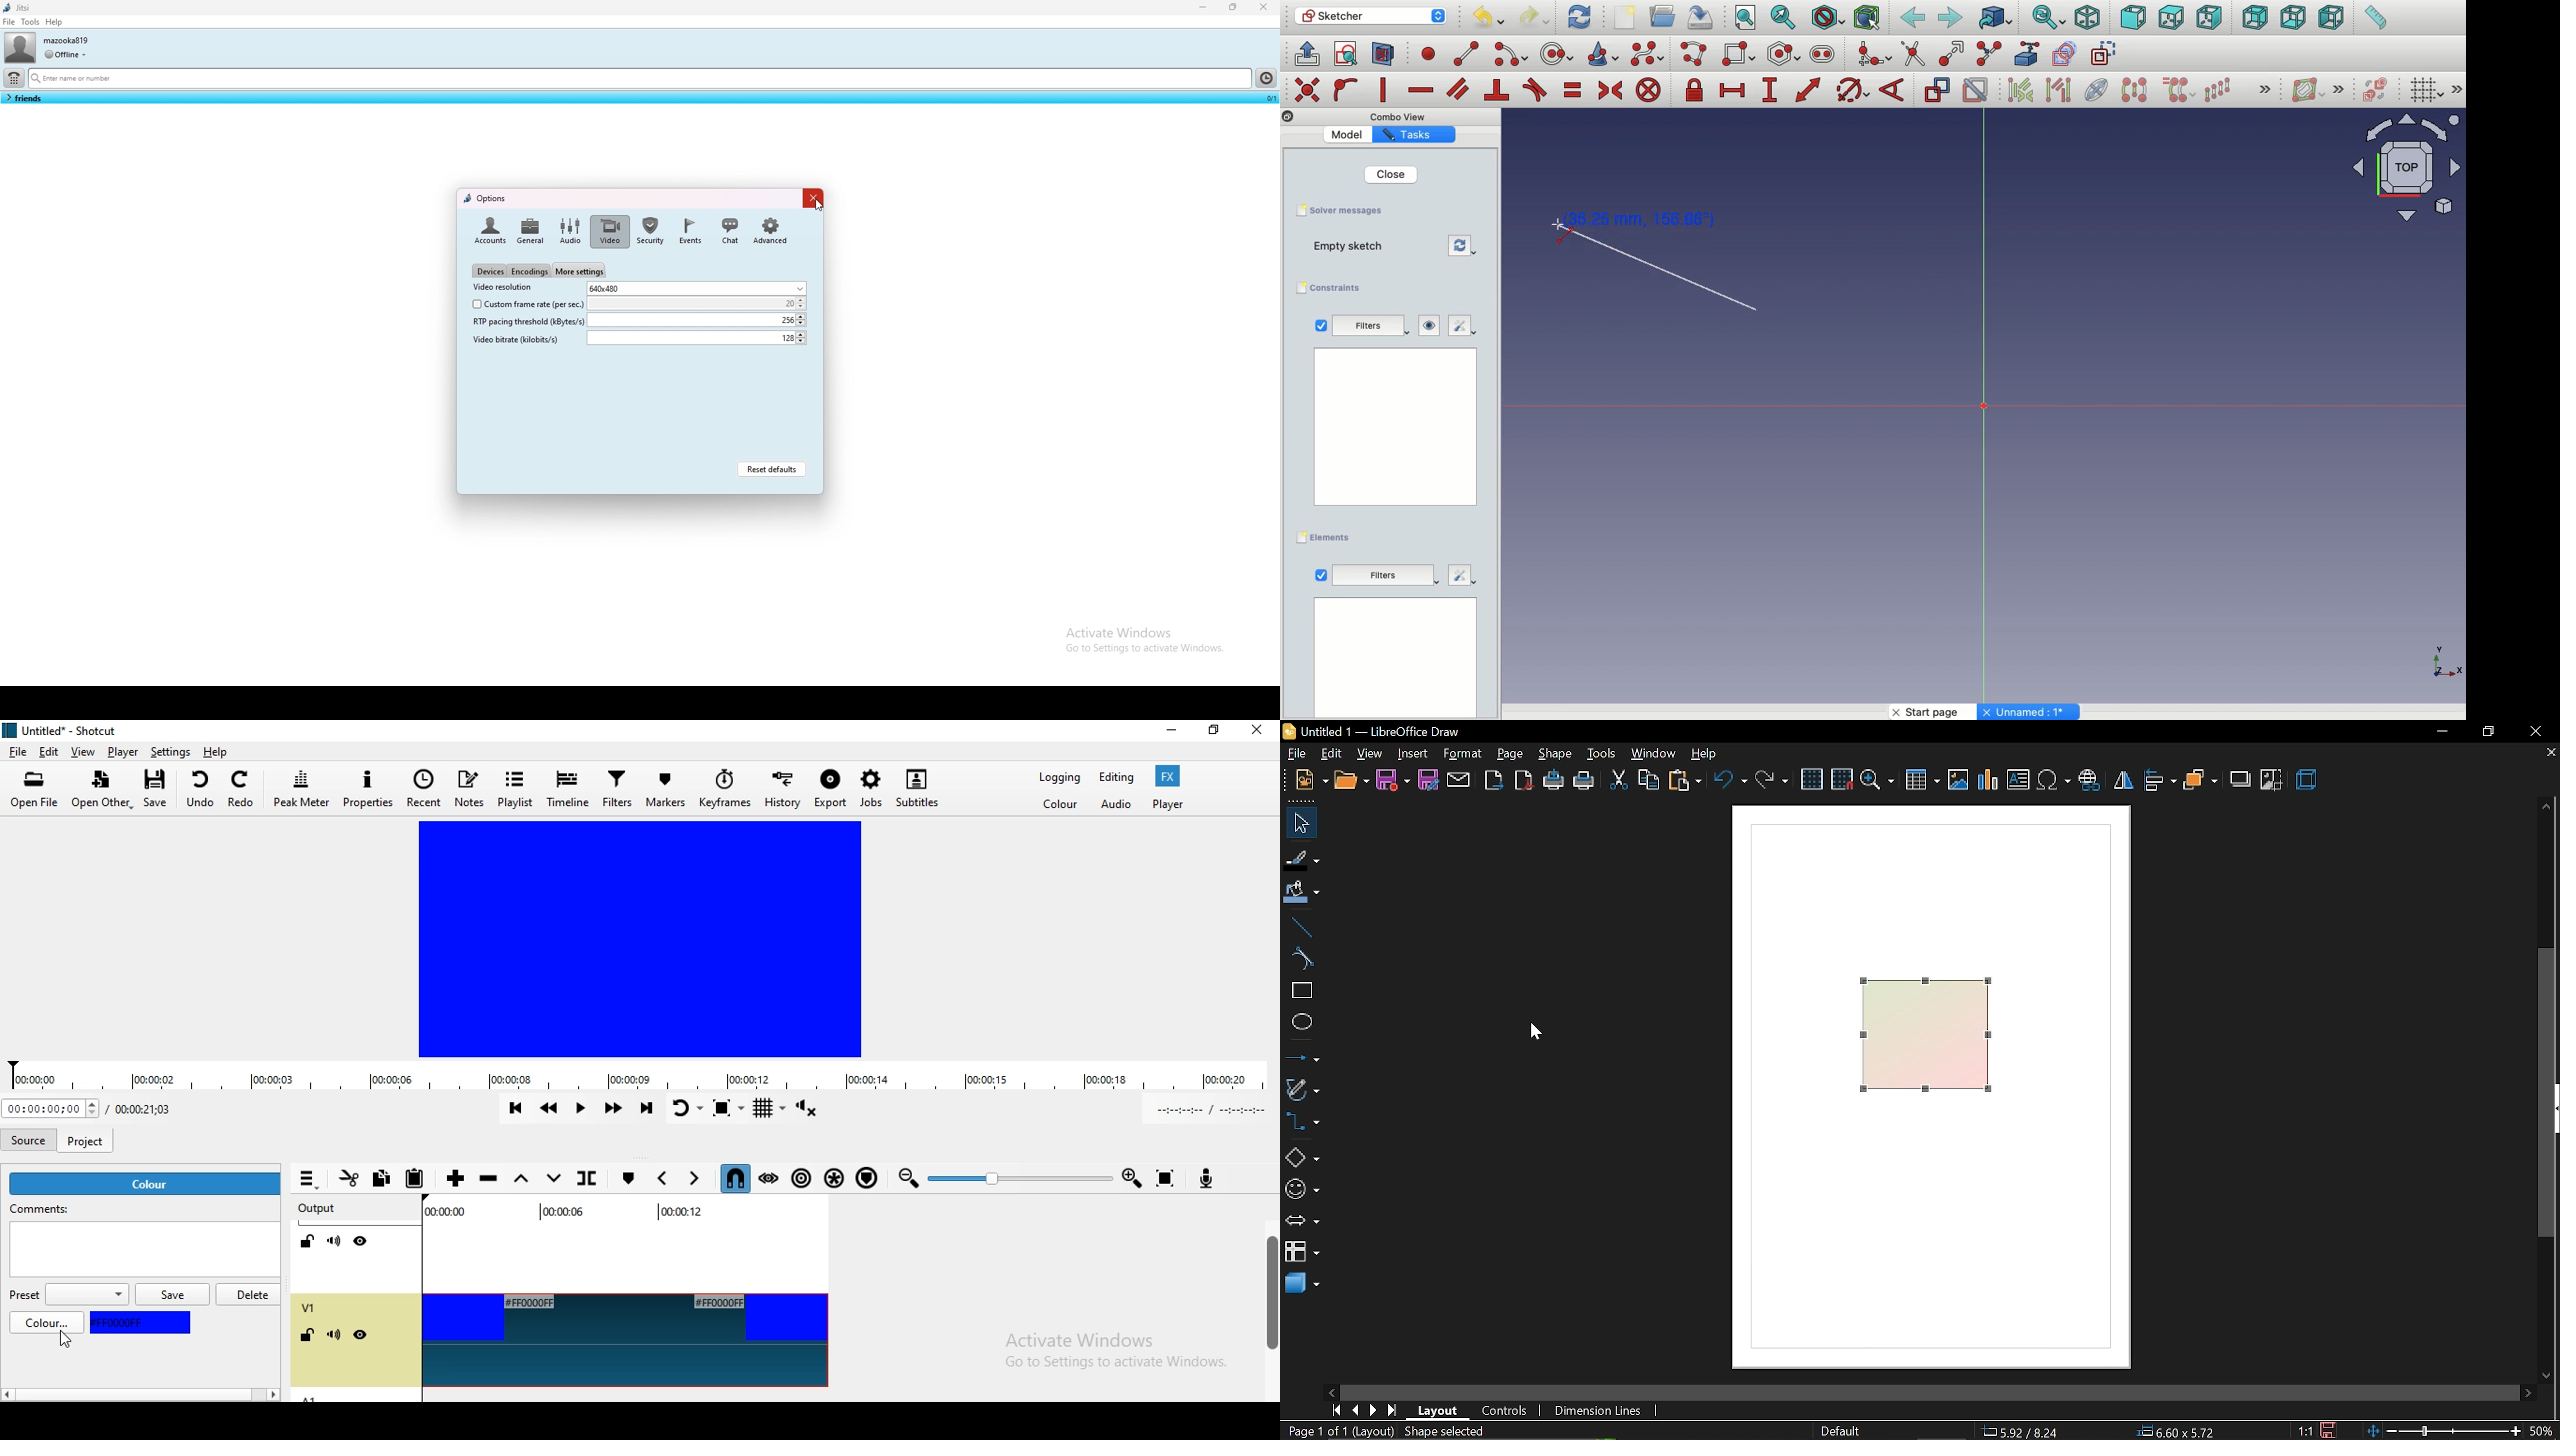  What do you see at coordinates (1302, 1158) in the screenshot?
I see `basic shapes` at bounding box center [1302, 1158].